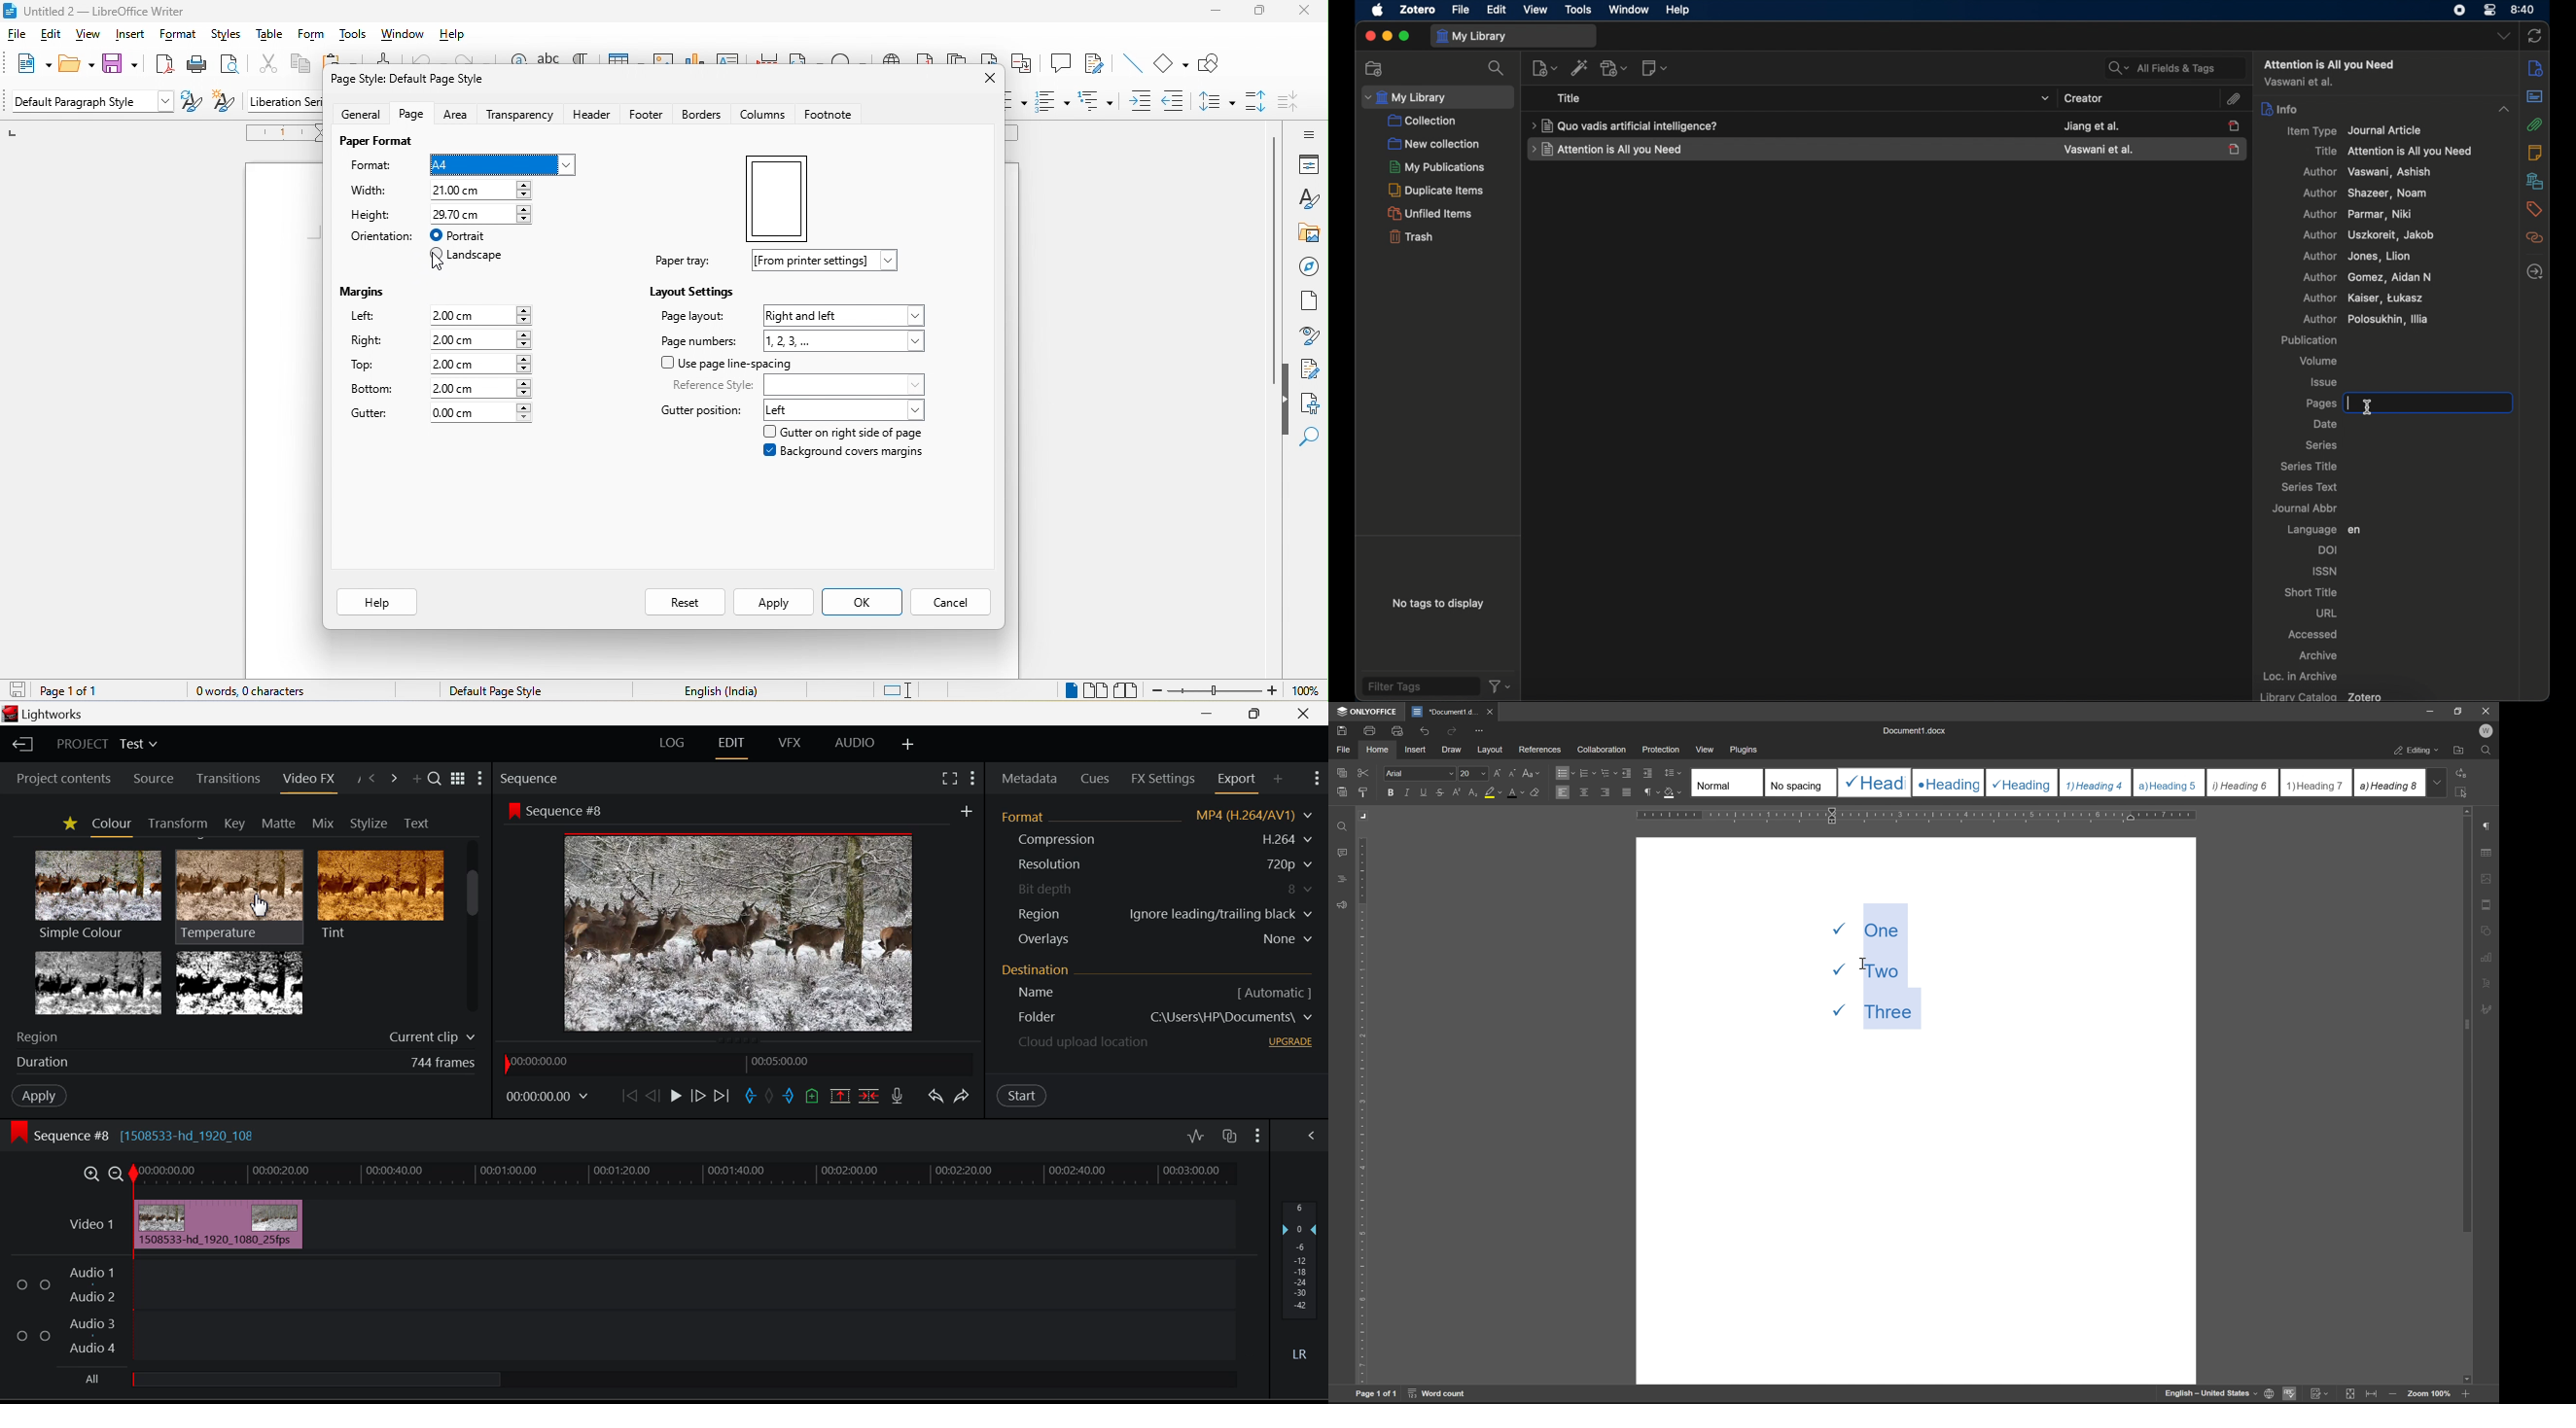 The height and width of the screenshot is (1428, 2576). What do you see at coordinates (1131, 66) in the screenshot?
I see `line` at bounding box center [1131, 66].